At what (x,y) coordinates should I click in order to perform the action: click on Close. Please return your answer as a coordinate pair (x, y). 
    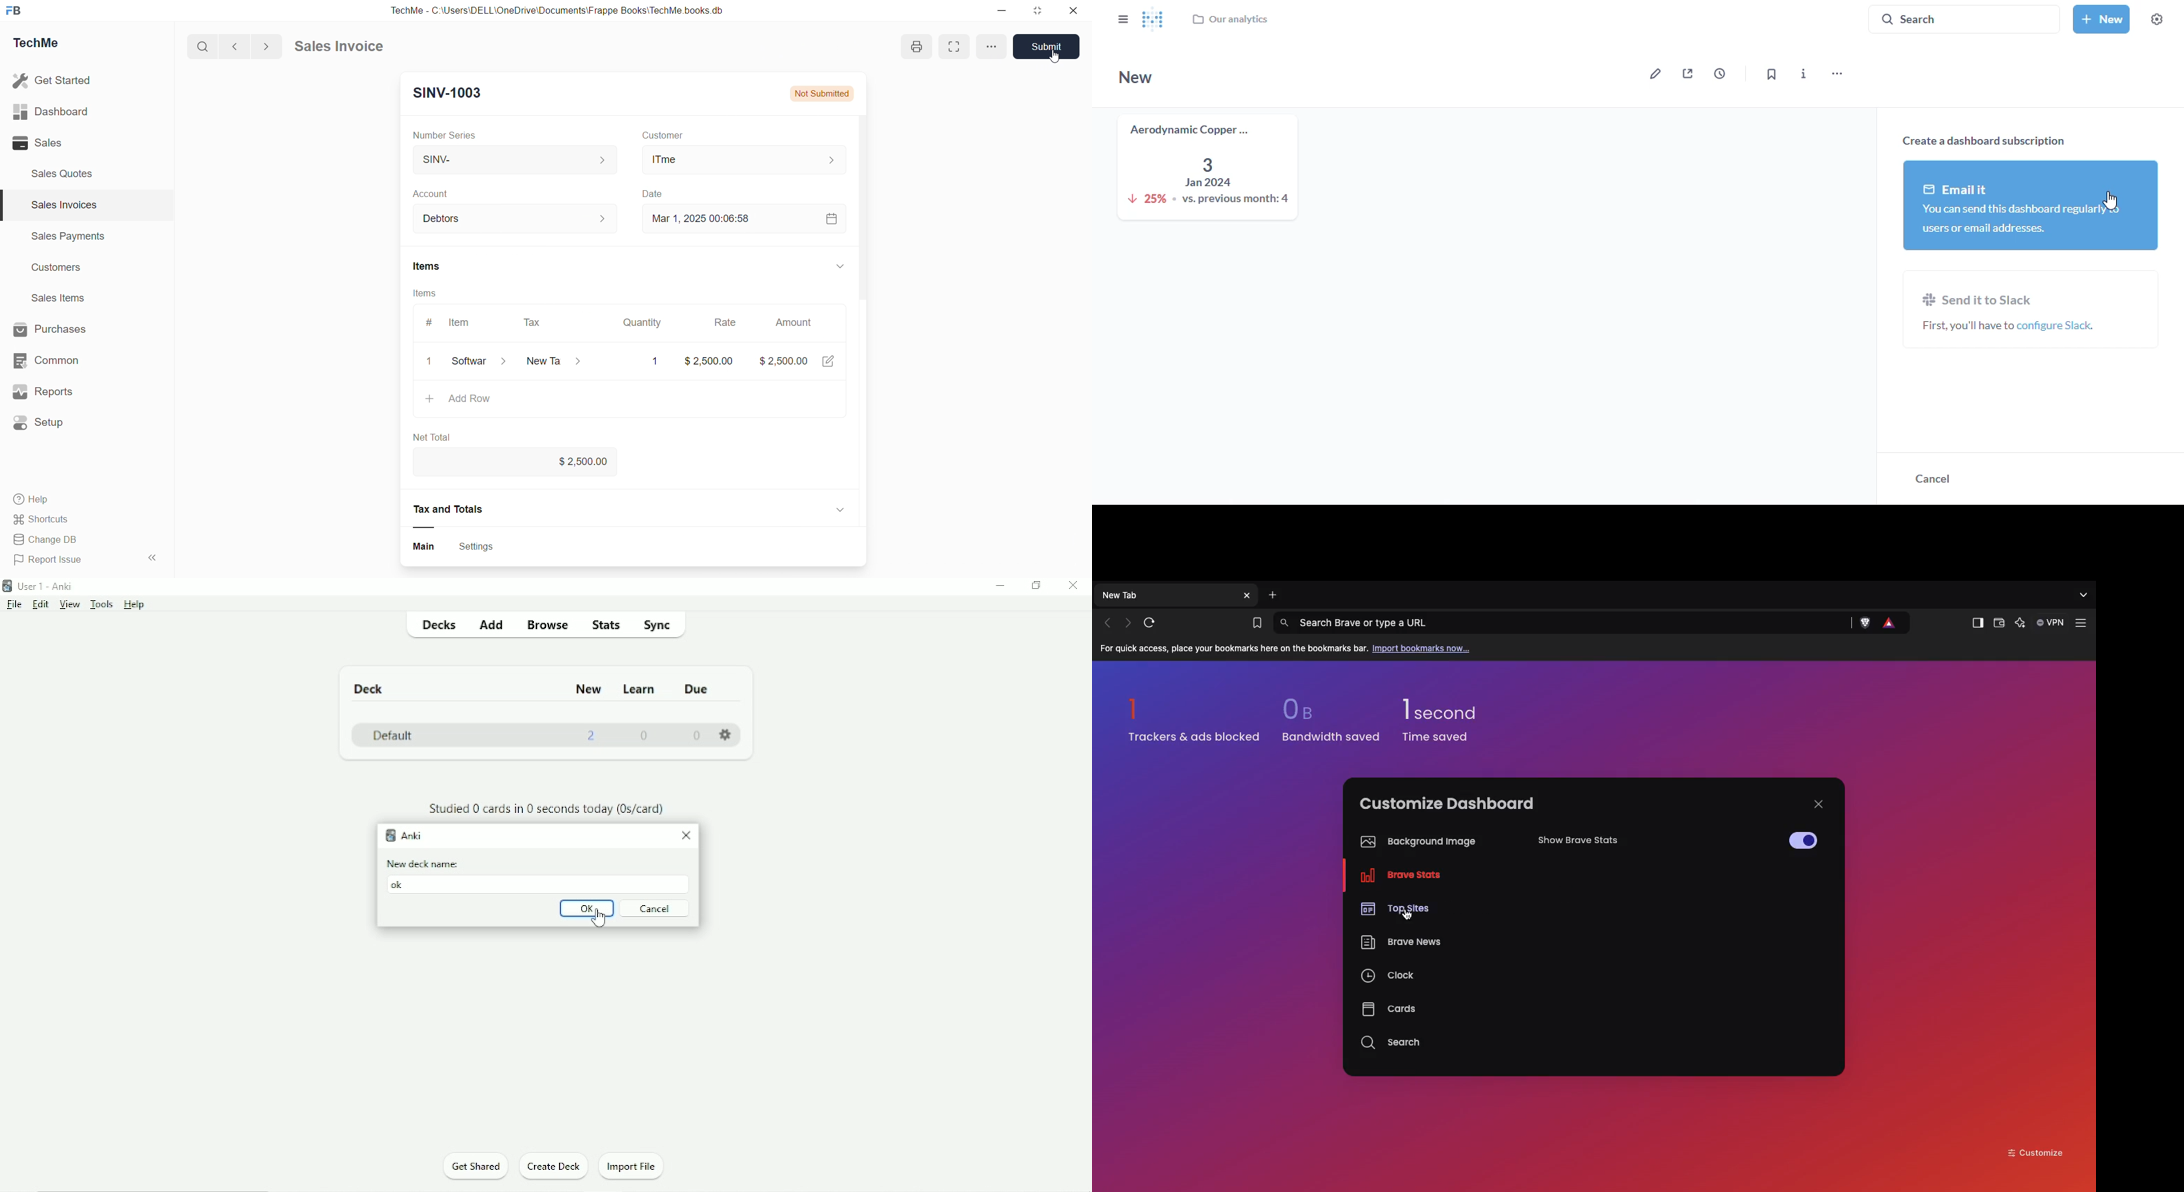
    Looking at the image, I should click on (686, 836).